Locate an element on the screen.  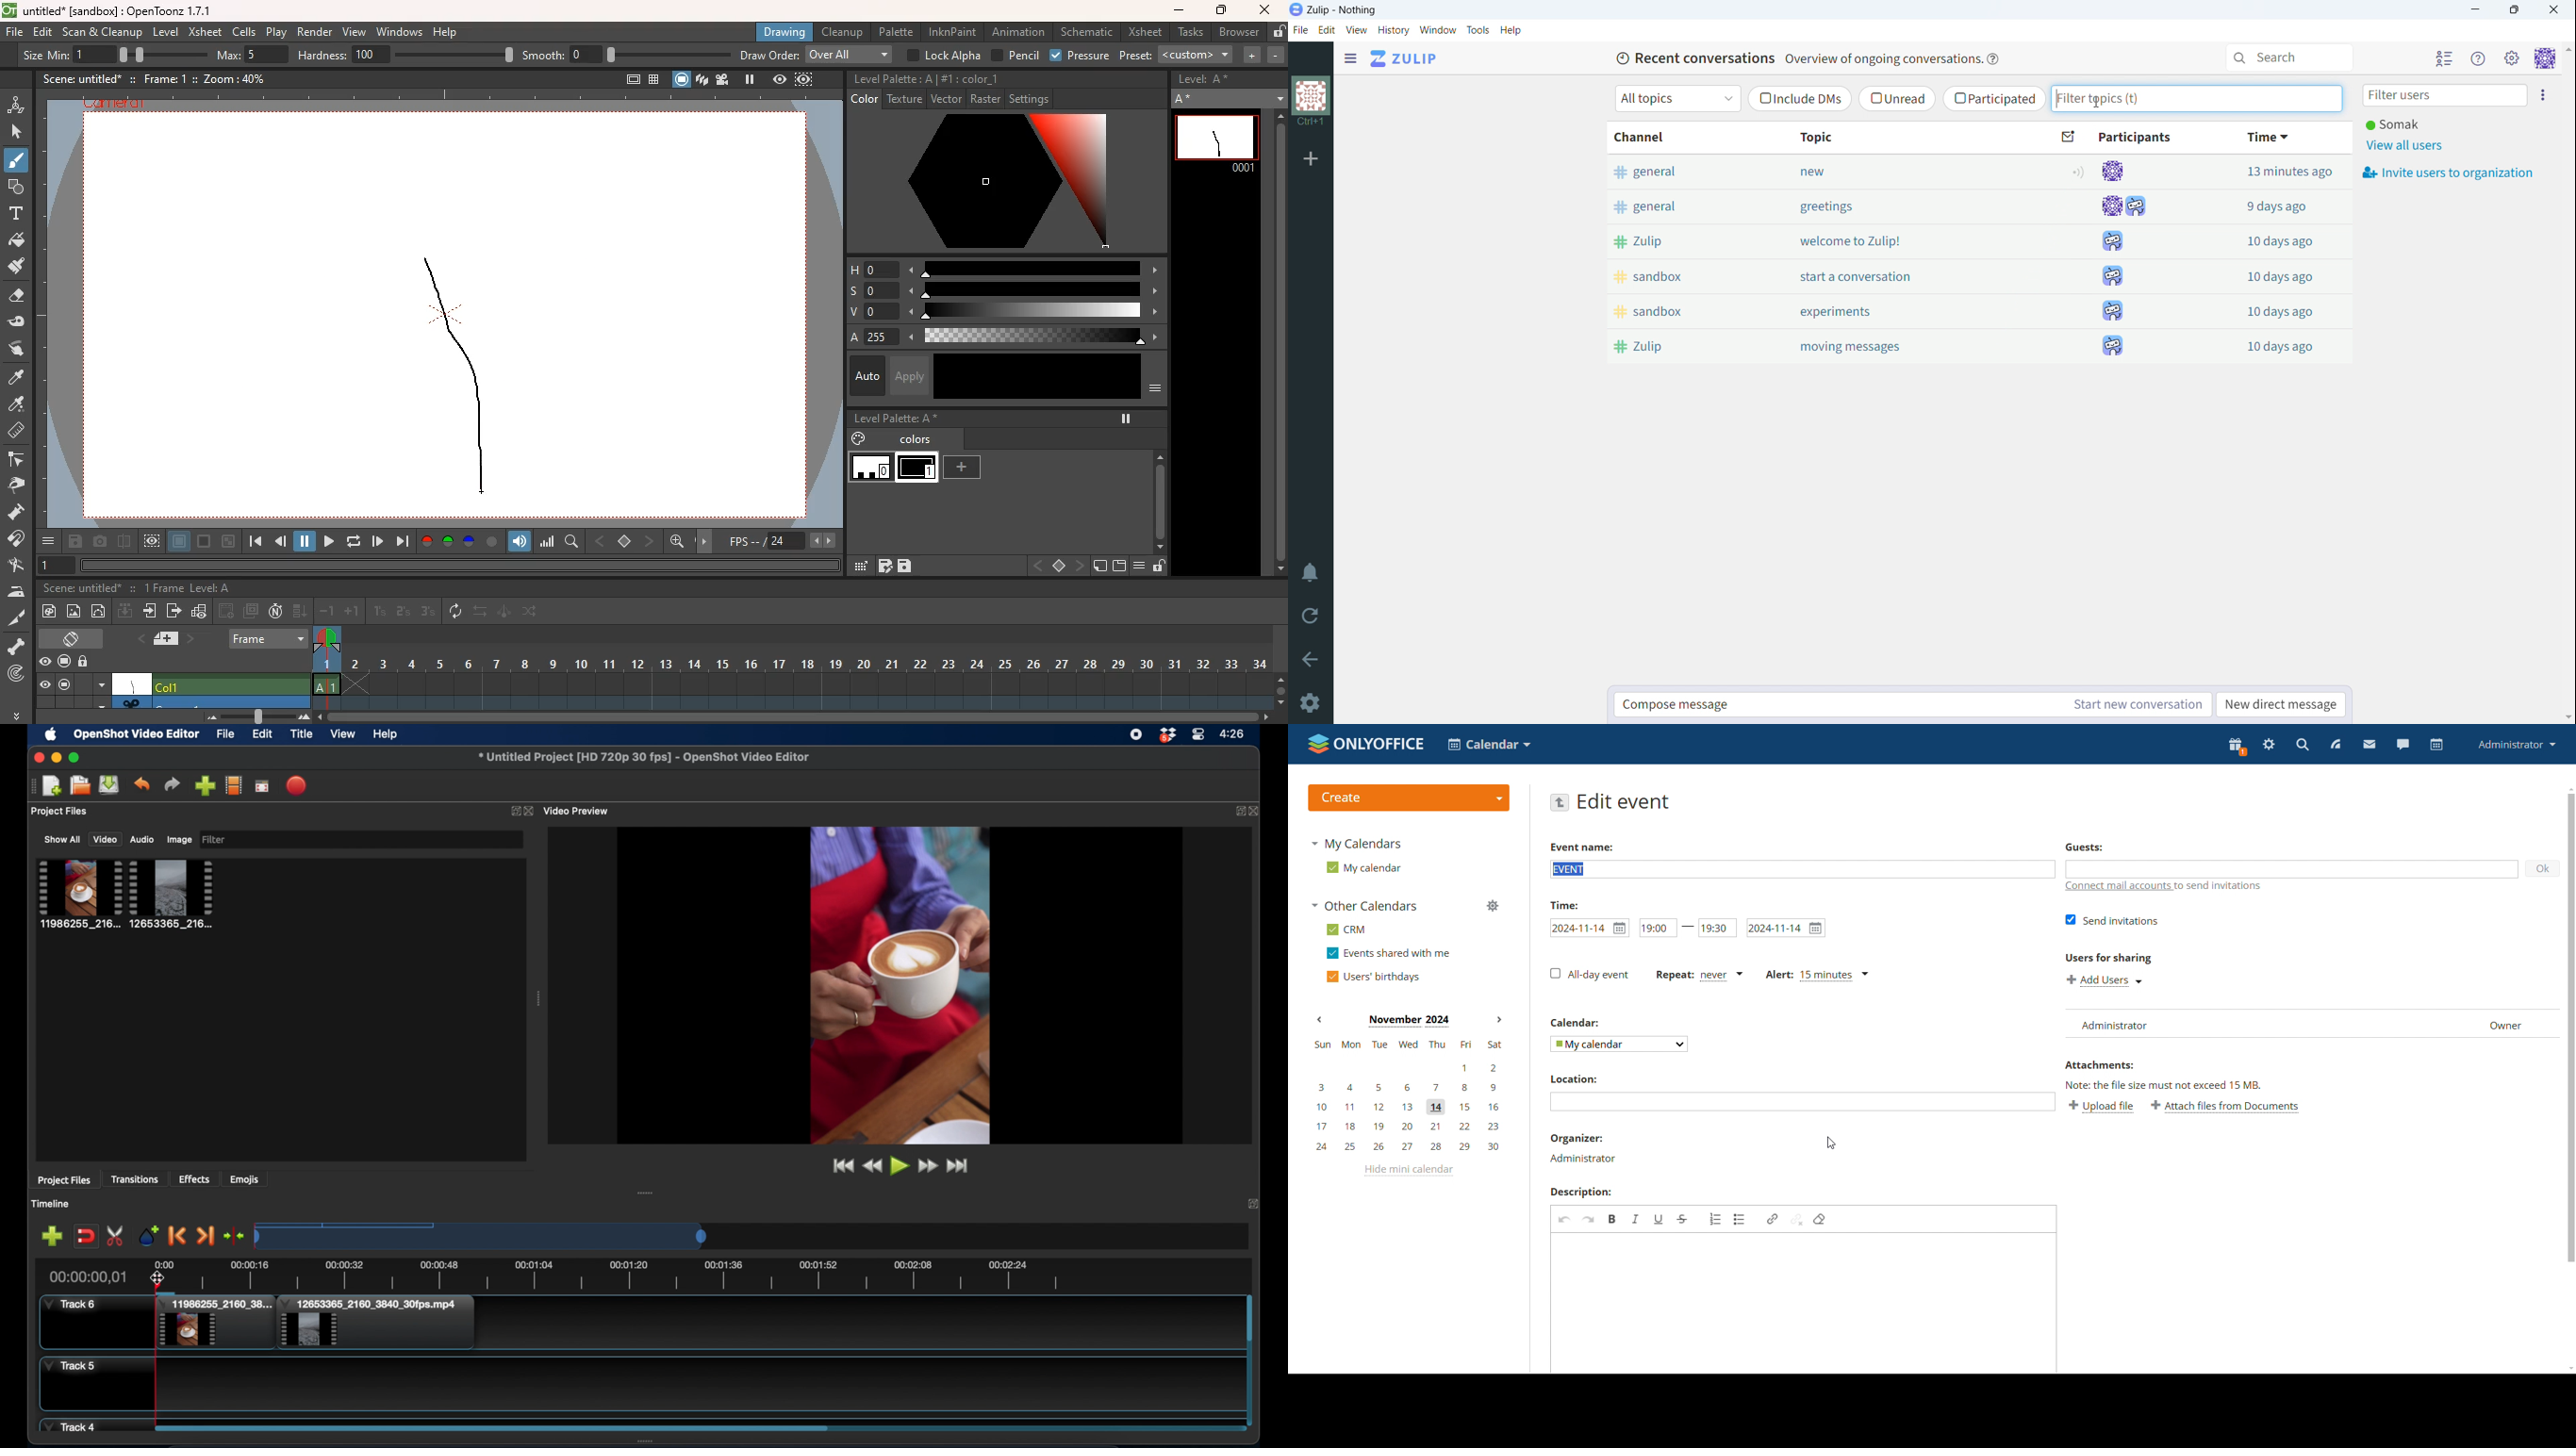
pause is located at coordinates (1124, 419).